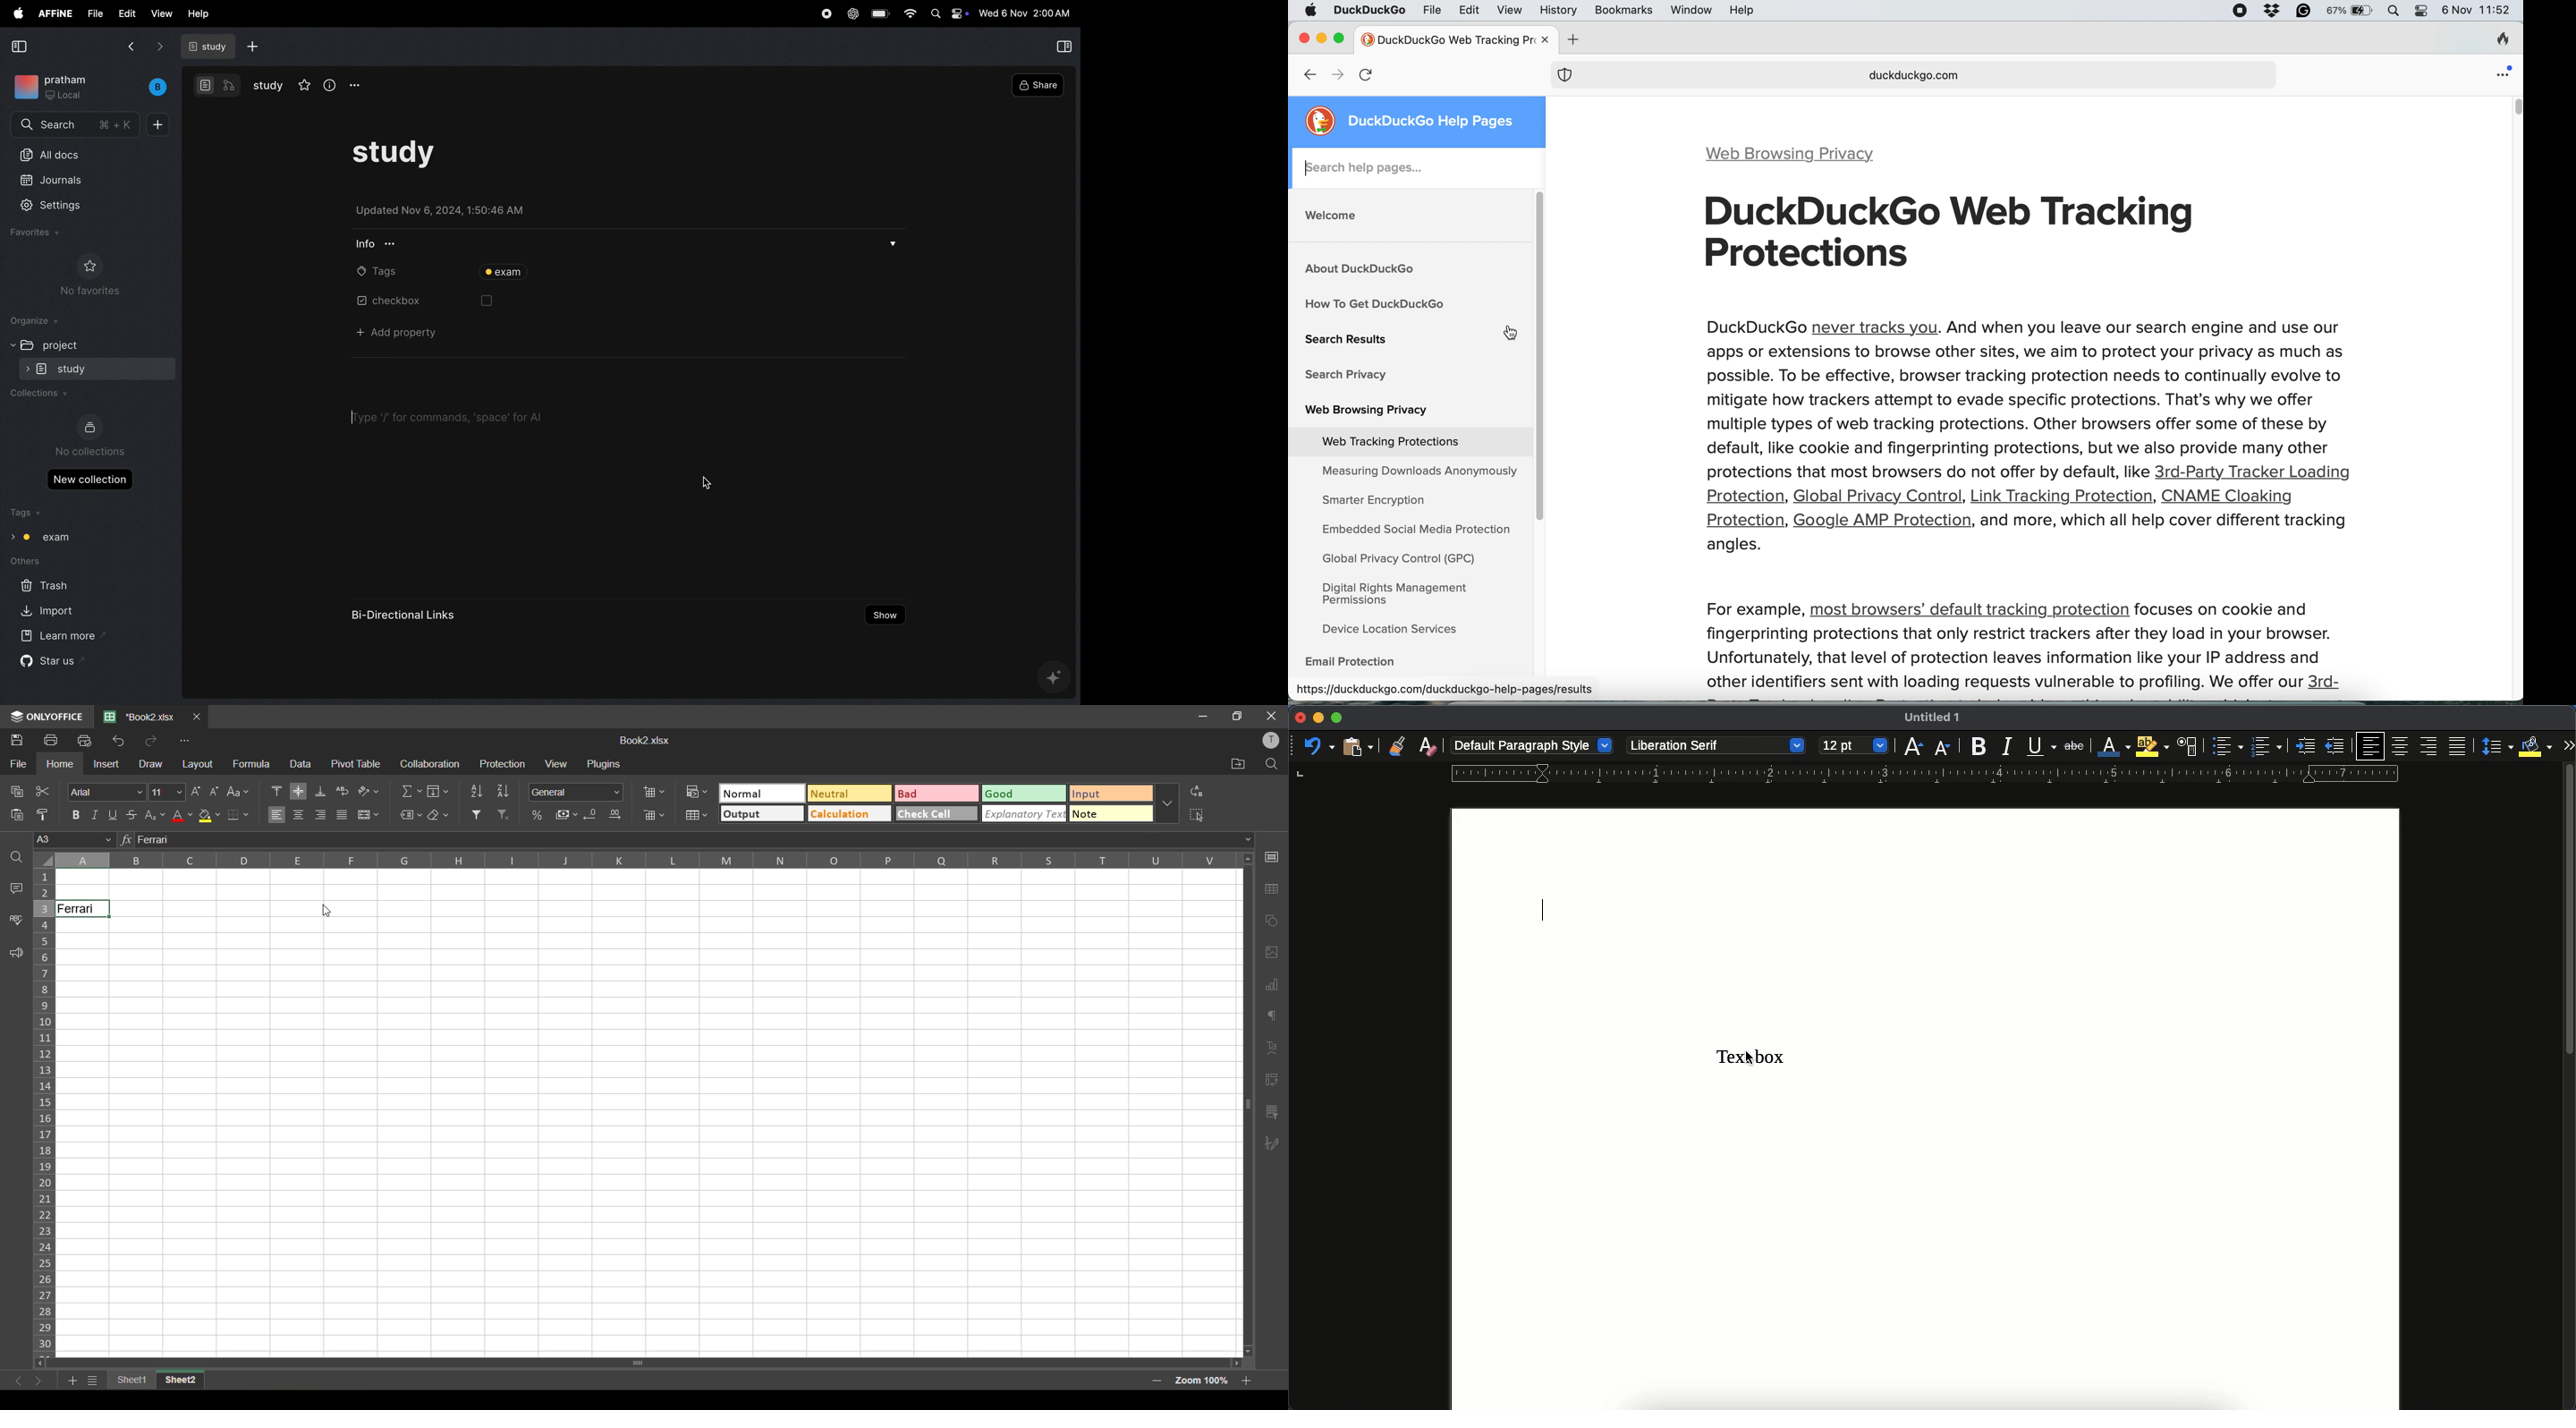  I want to click on charts, so click(1271, 986).